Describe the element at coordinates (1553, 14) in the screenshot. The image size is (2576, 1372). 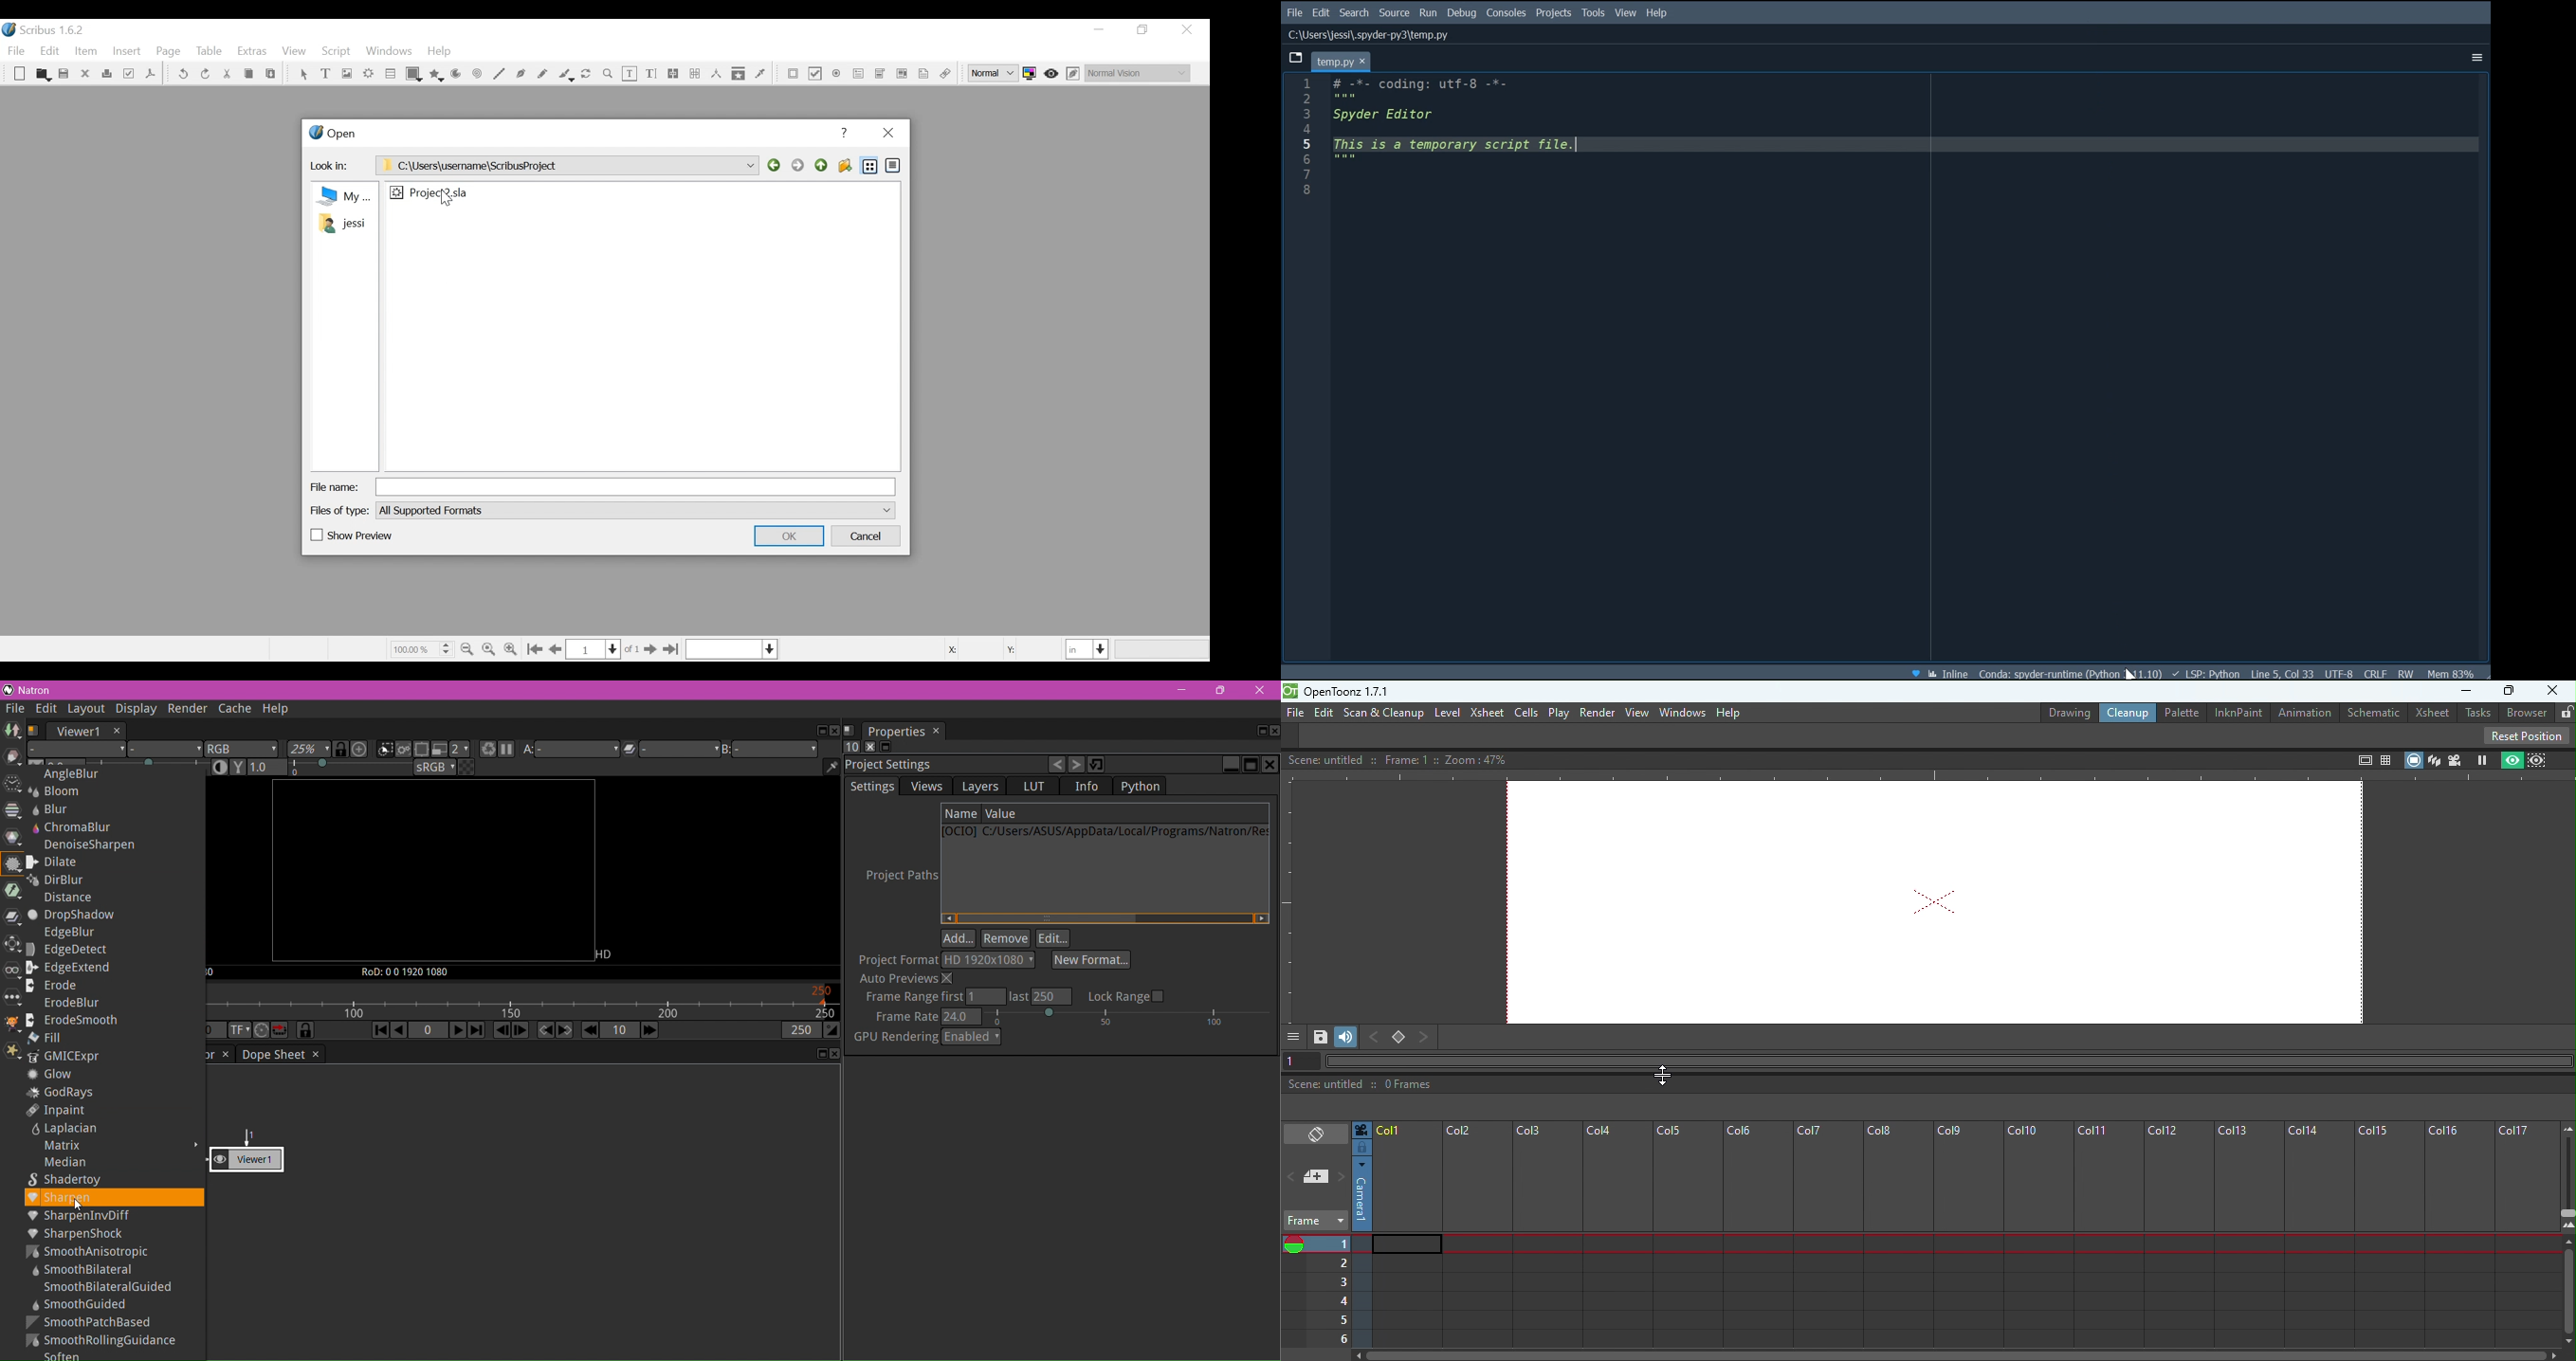
I see `Projects` at that location.